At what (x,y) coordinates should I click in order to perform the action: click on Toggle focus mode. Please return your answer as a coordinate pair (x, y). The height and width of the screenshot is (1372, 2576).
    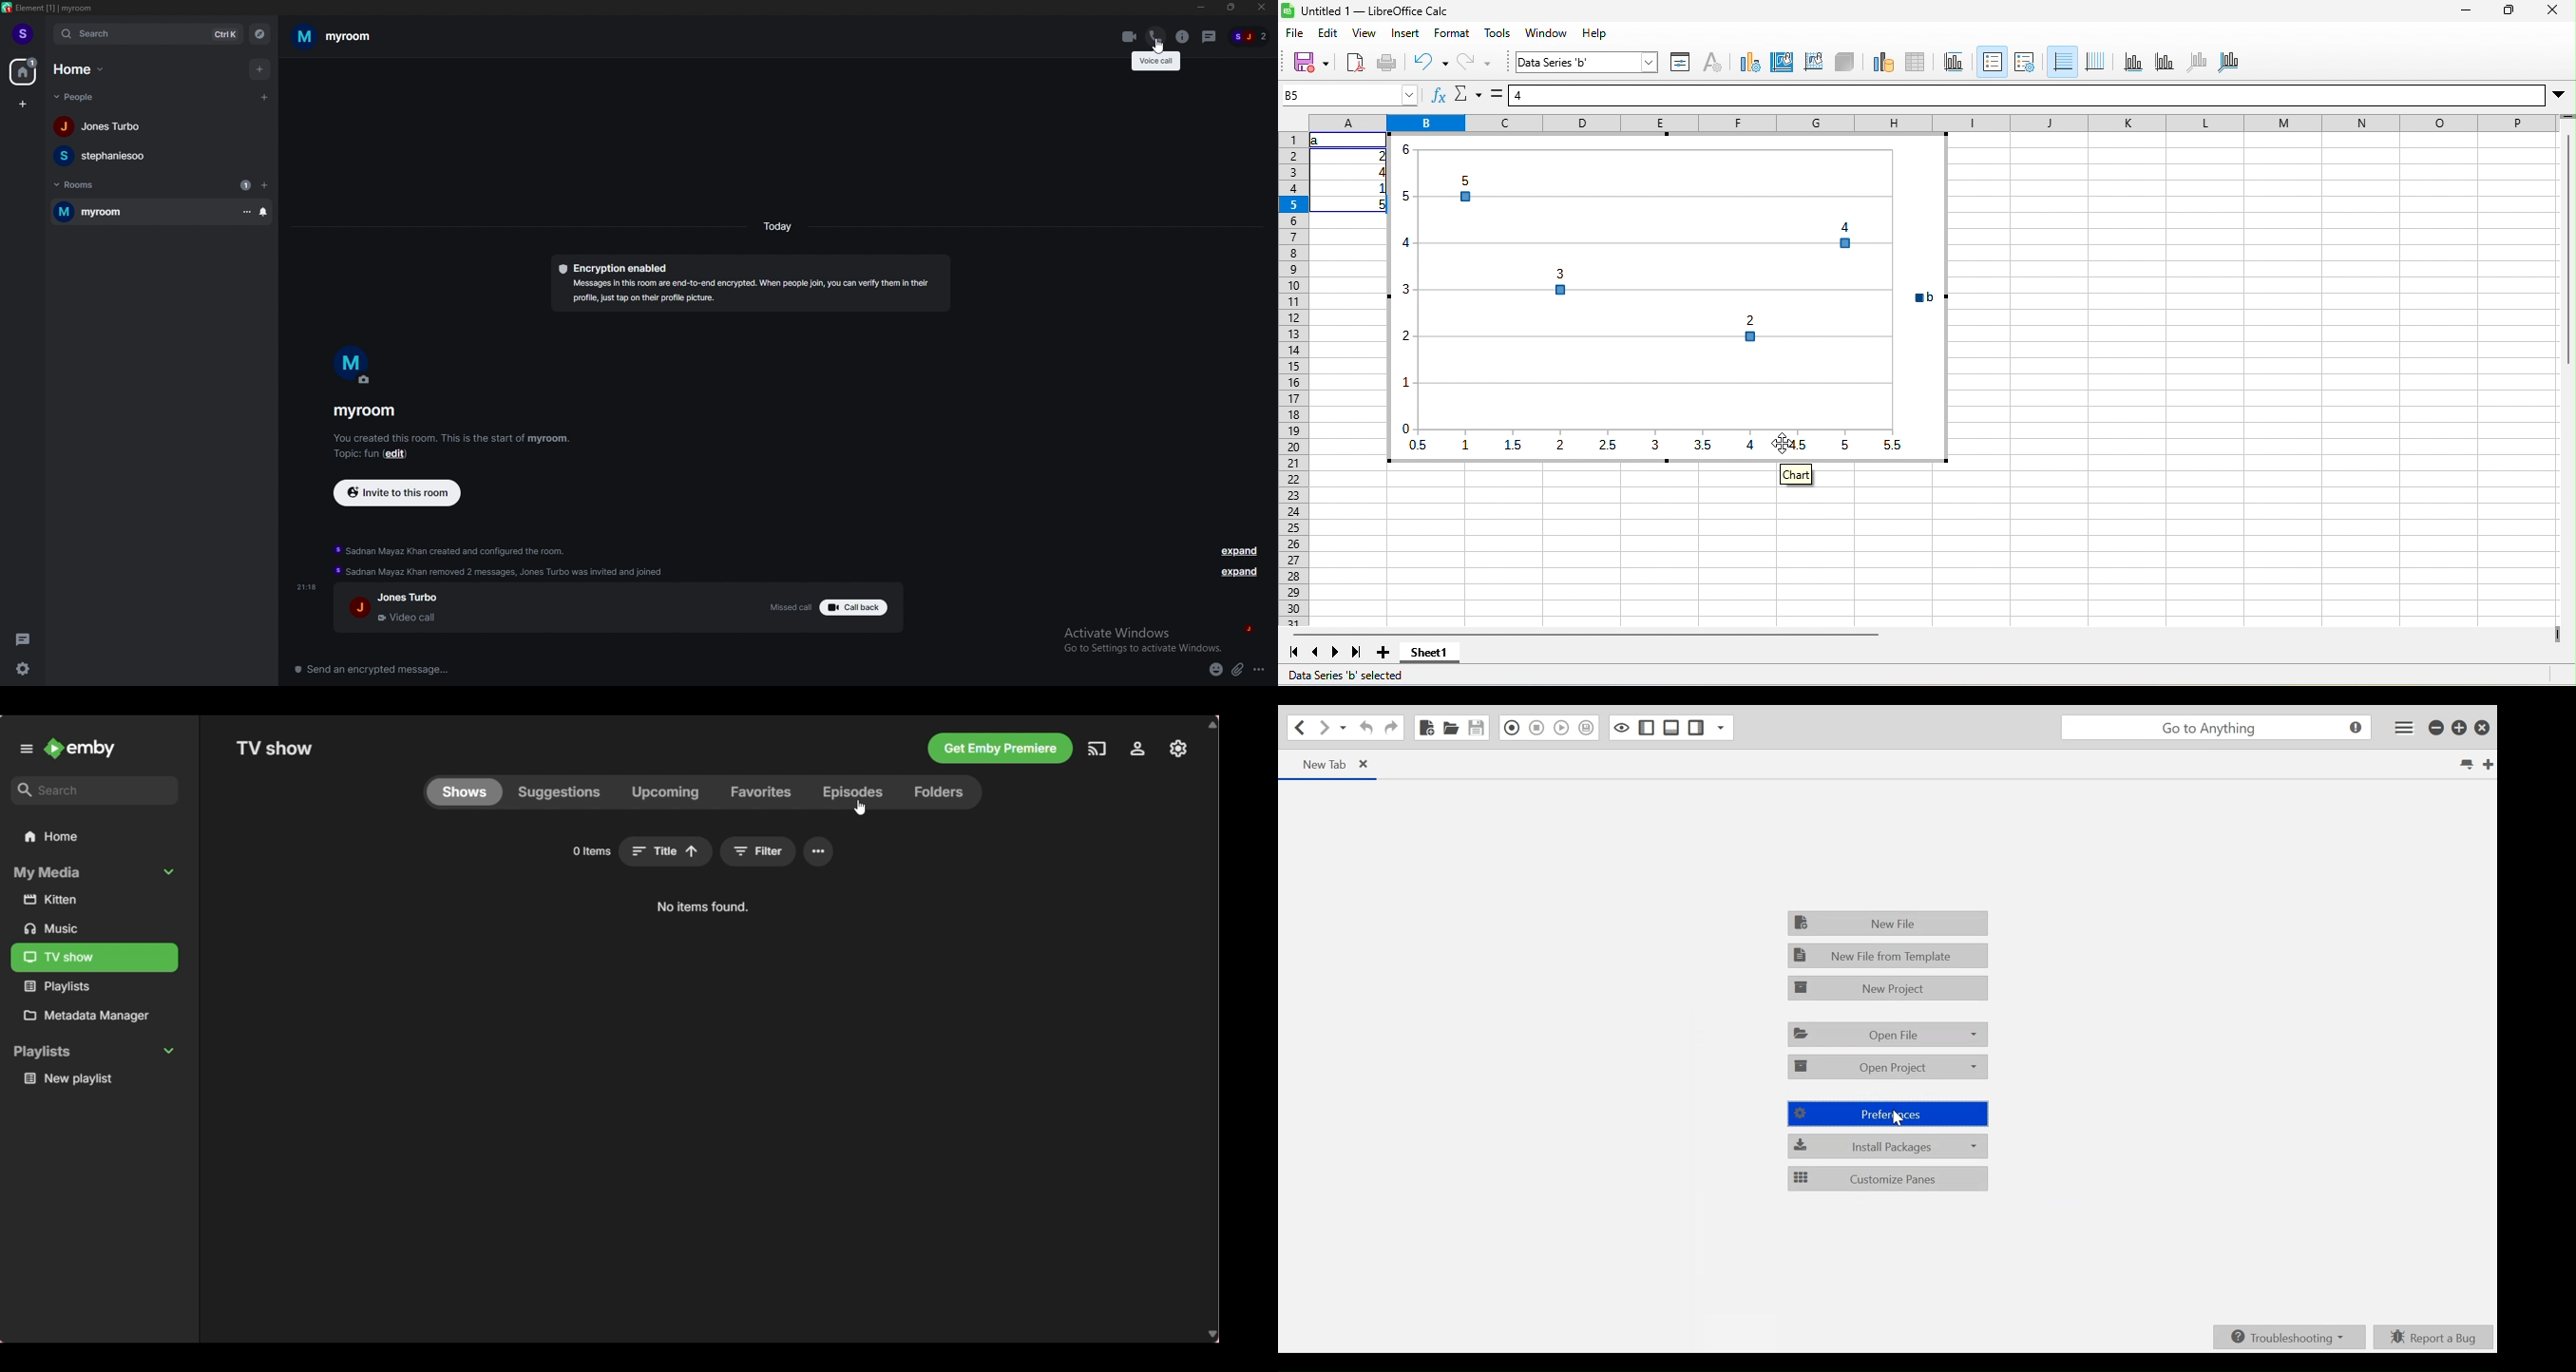
    Looking at the image, I should click on (1620, 727).